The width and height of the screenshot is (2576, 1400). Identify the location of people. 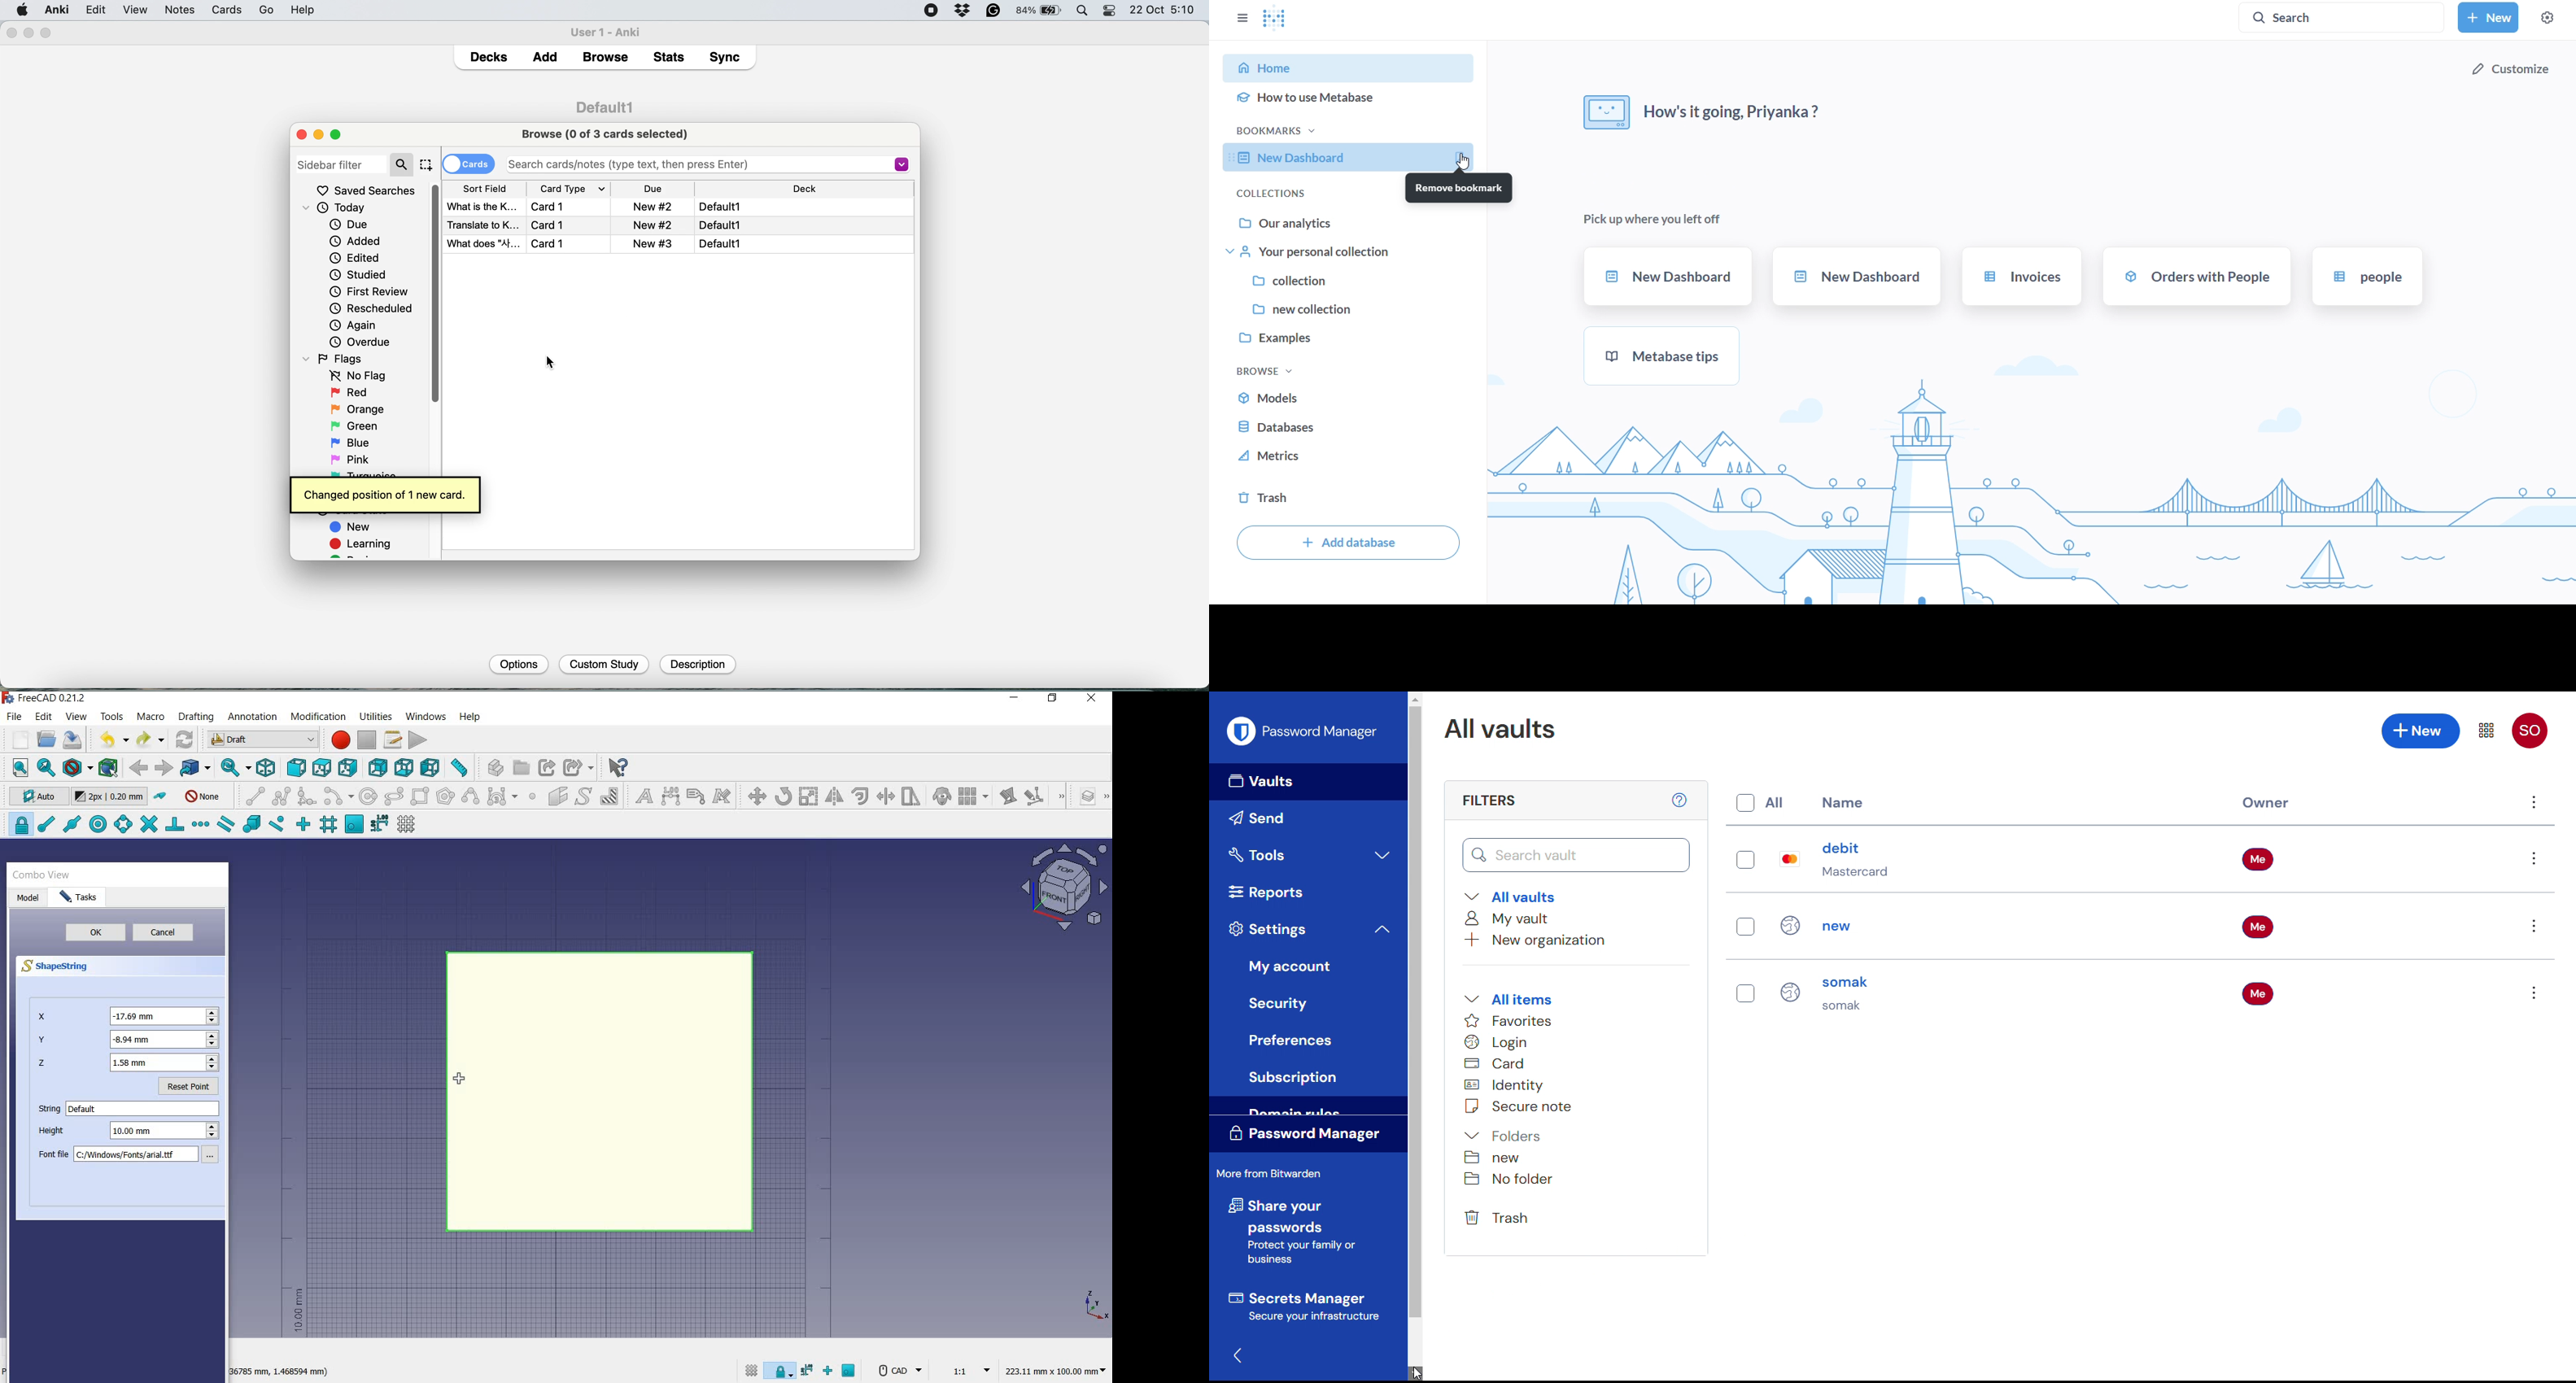
(2365, 276).